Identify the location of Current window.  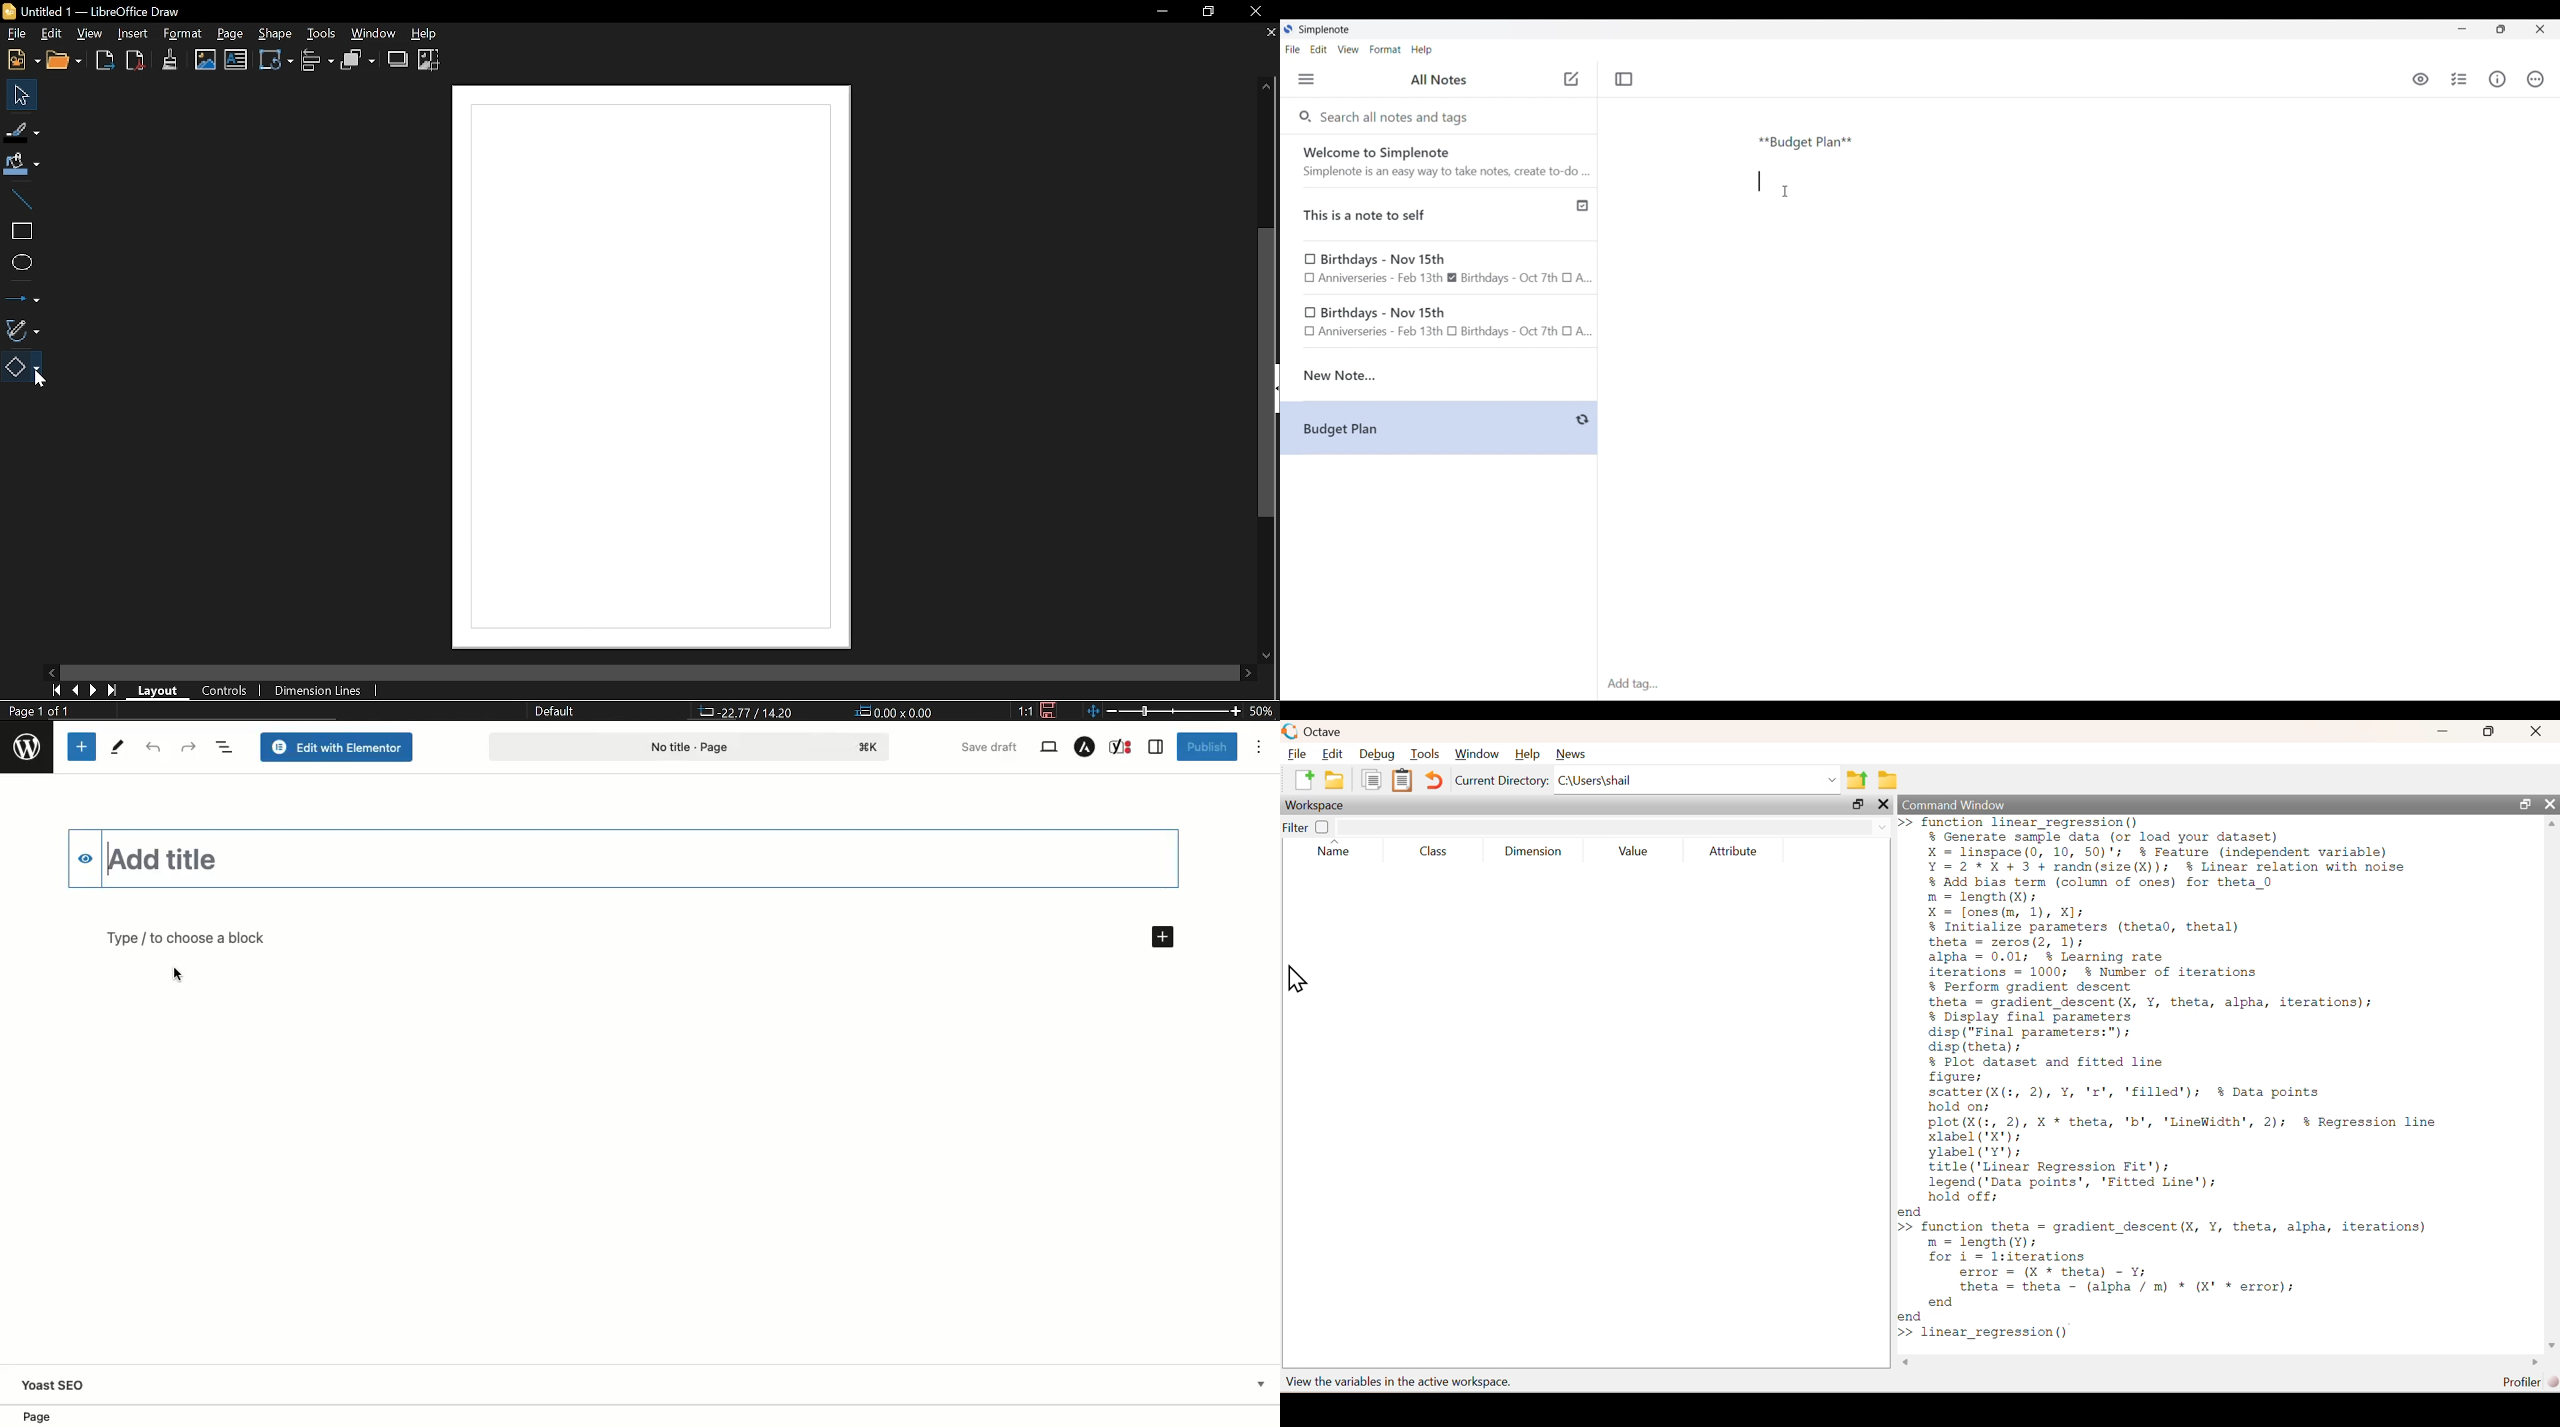
(100, 10).